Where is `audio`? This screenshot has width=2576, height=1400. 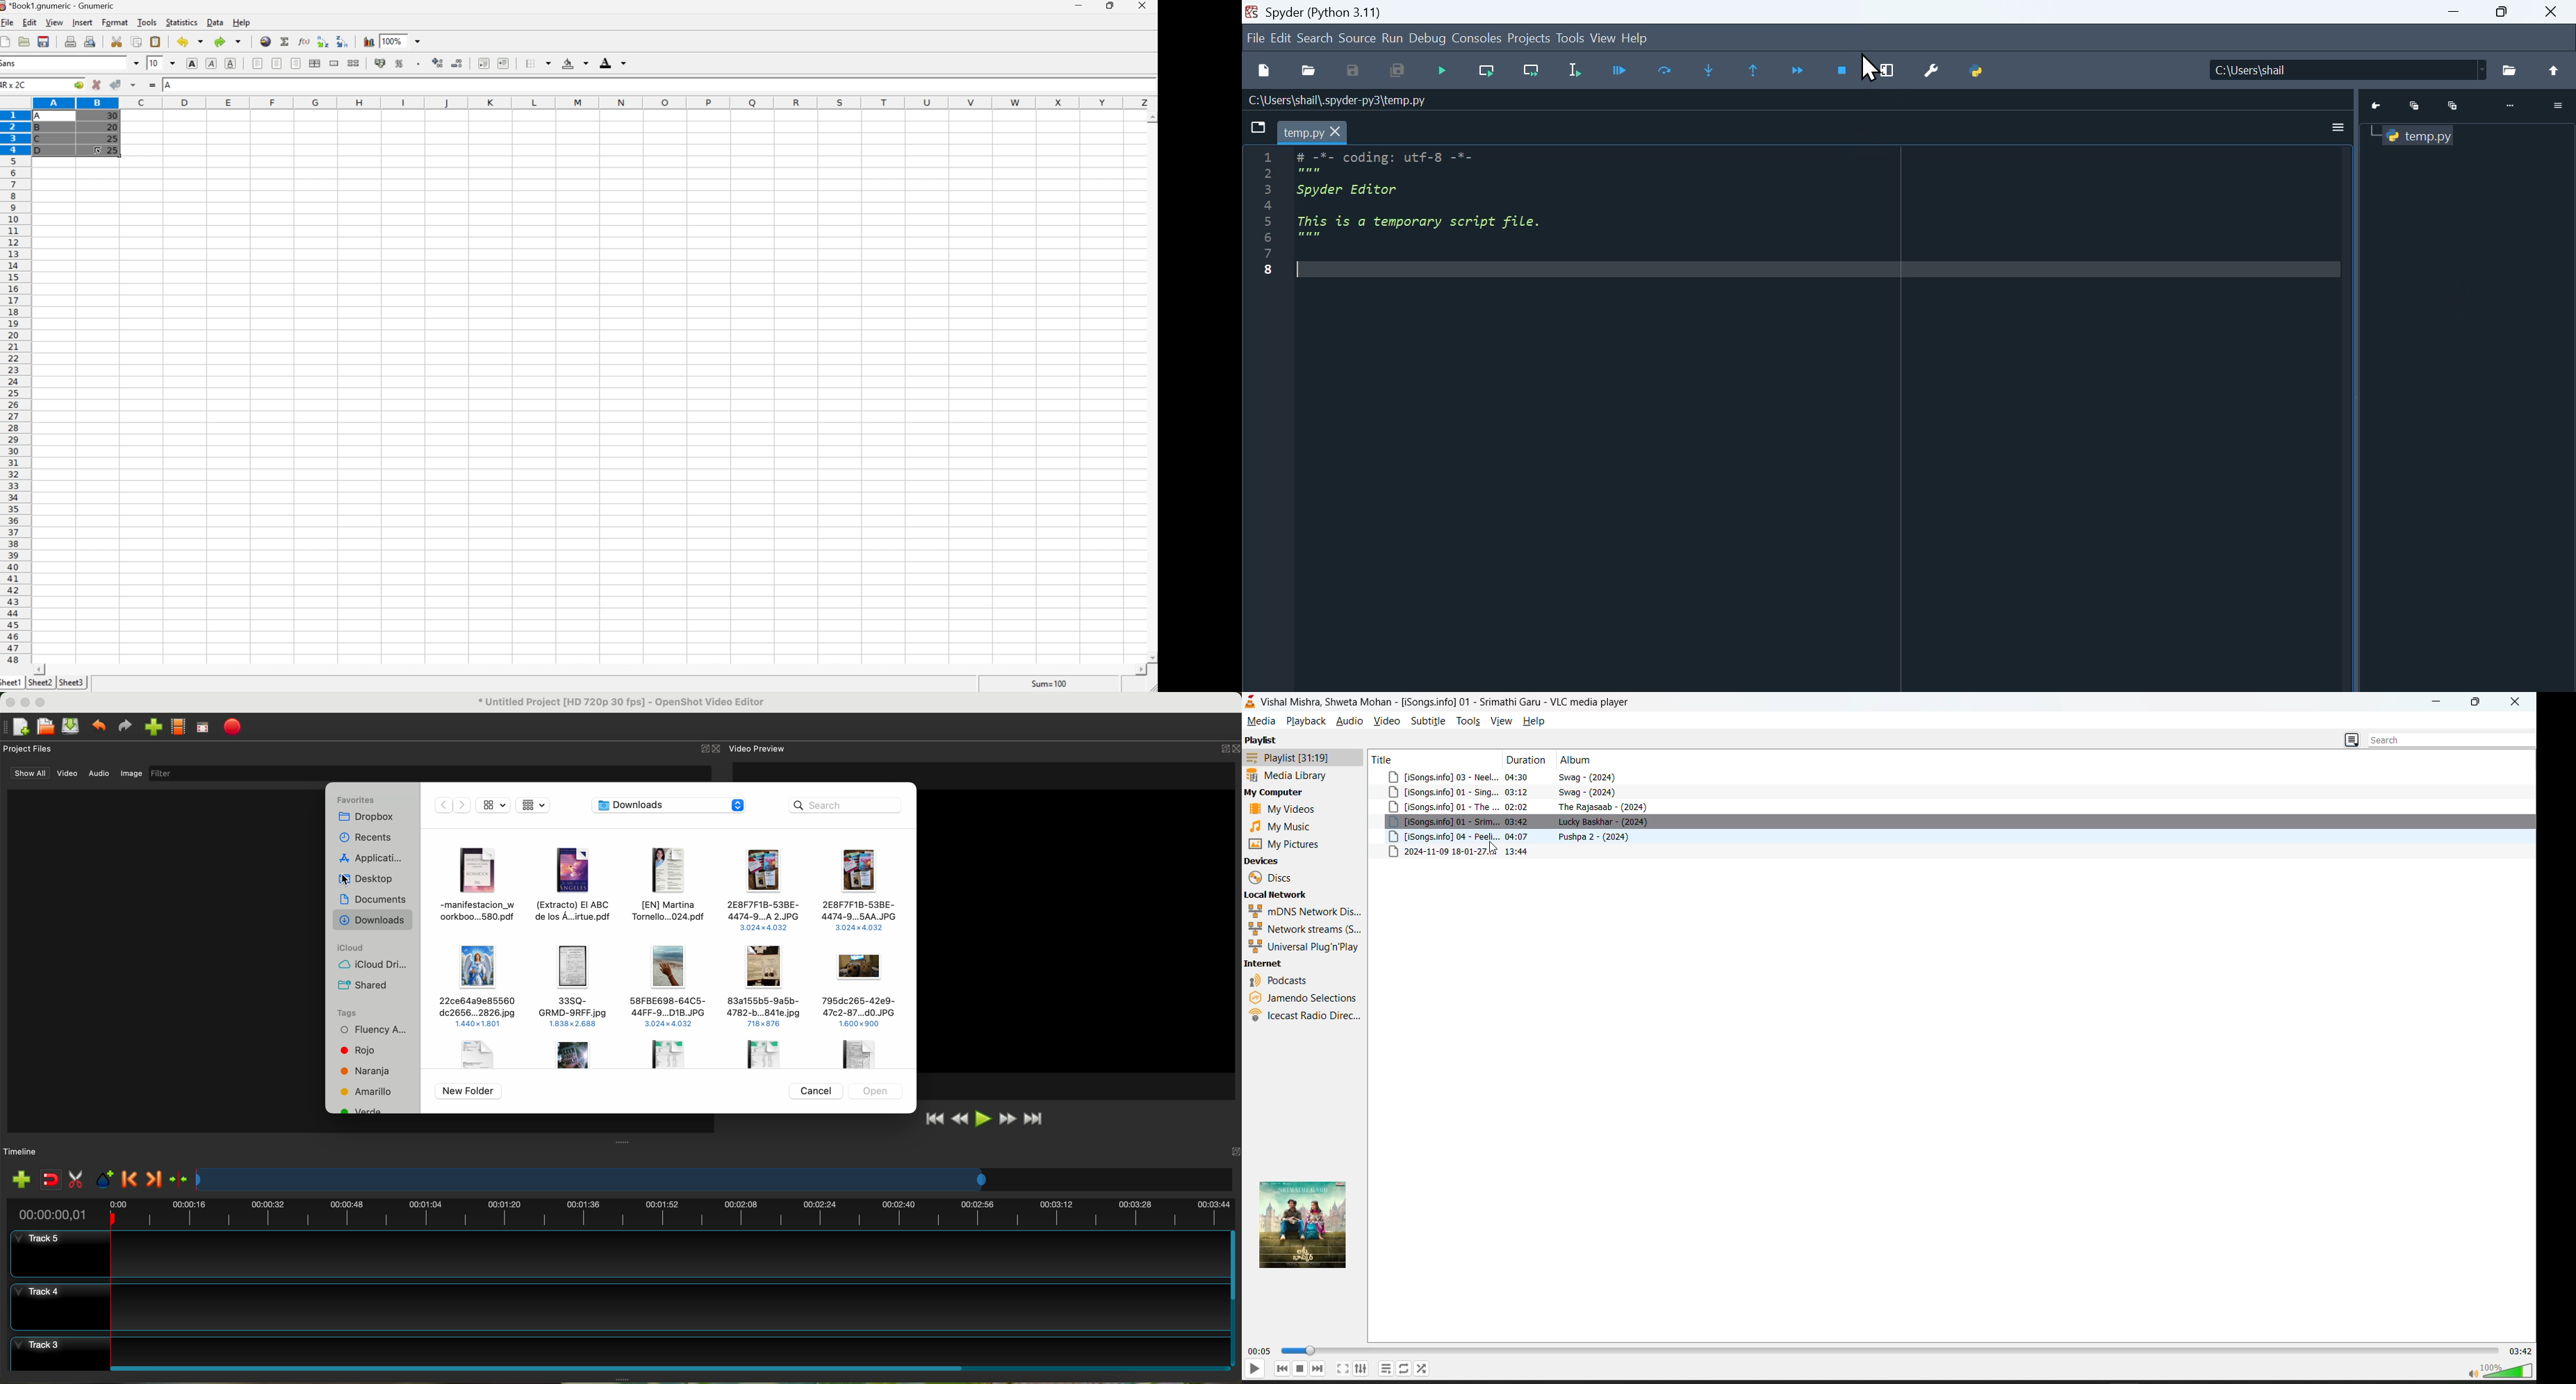 audio is located at coordinates (100, 774).